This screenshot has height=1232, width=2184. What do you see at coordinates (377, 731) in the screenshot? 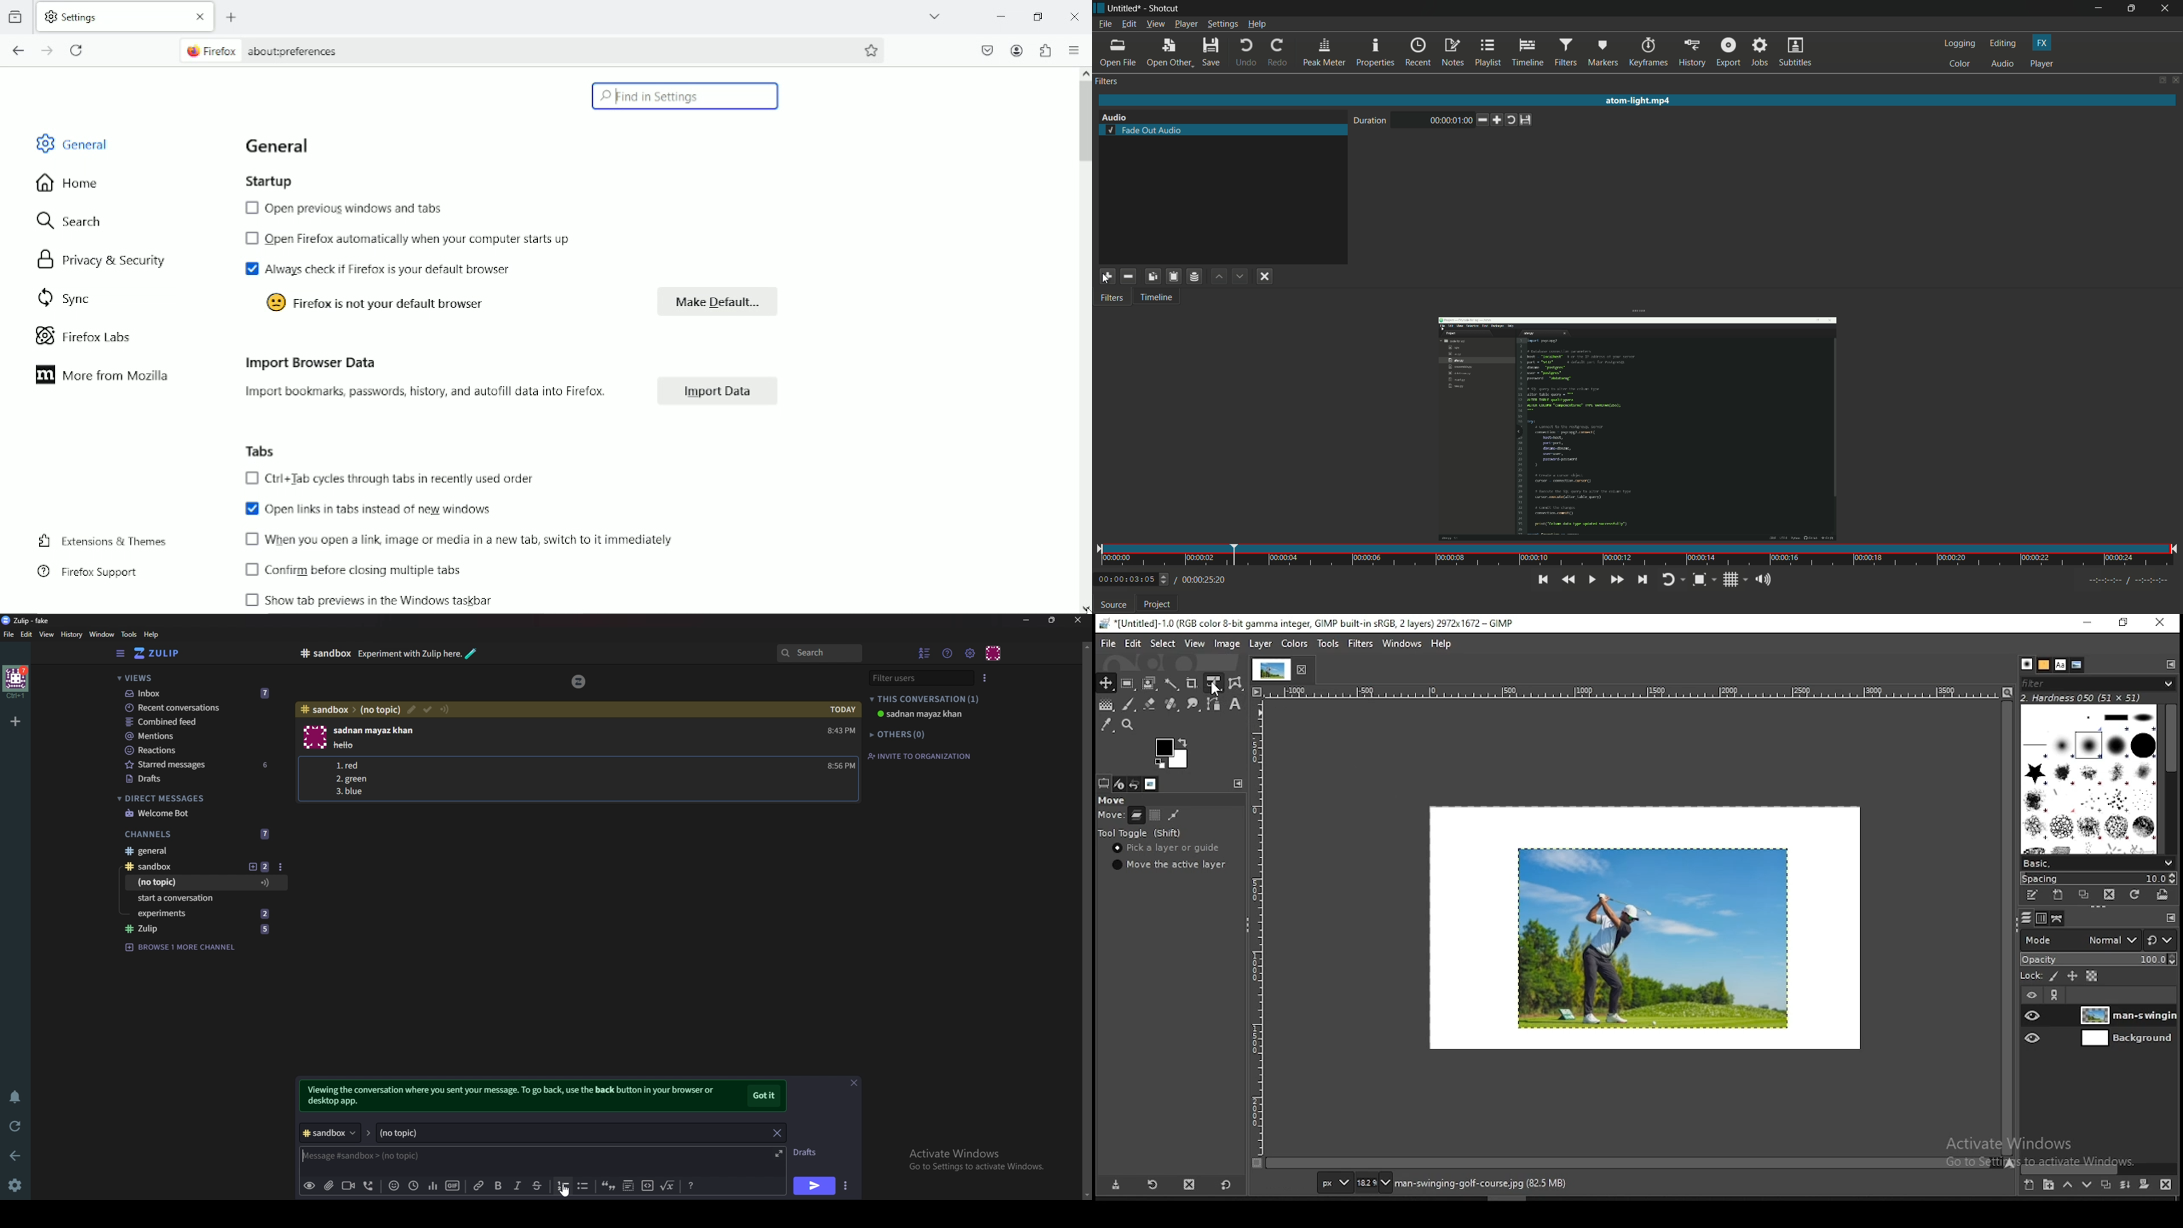
I see `User` at bounding box center [377, 731].